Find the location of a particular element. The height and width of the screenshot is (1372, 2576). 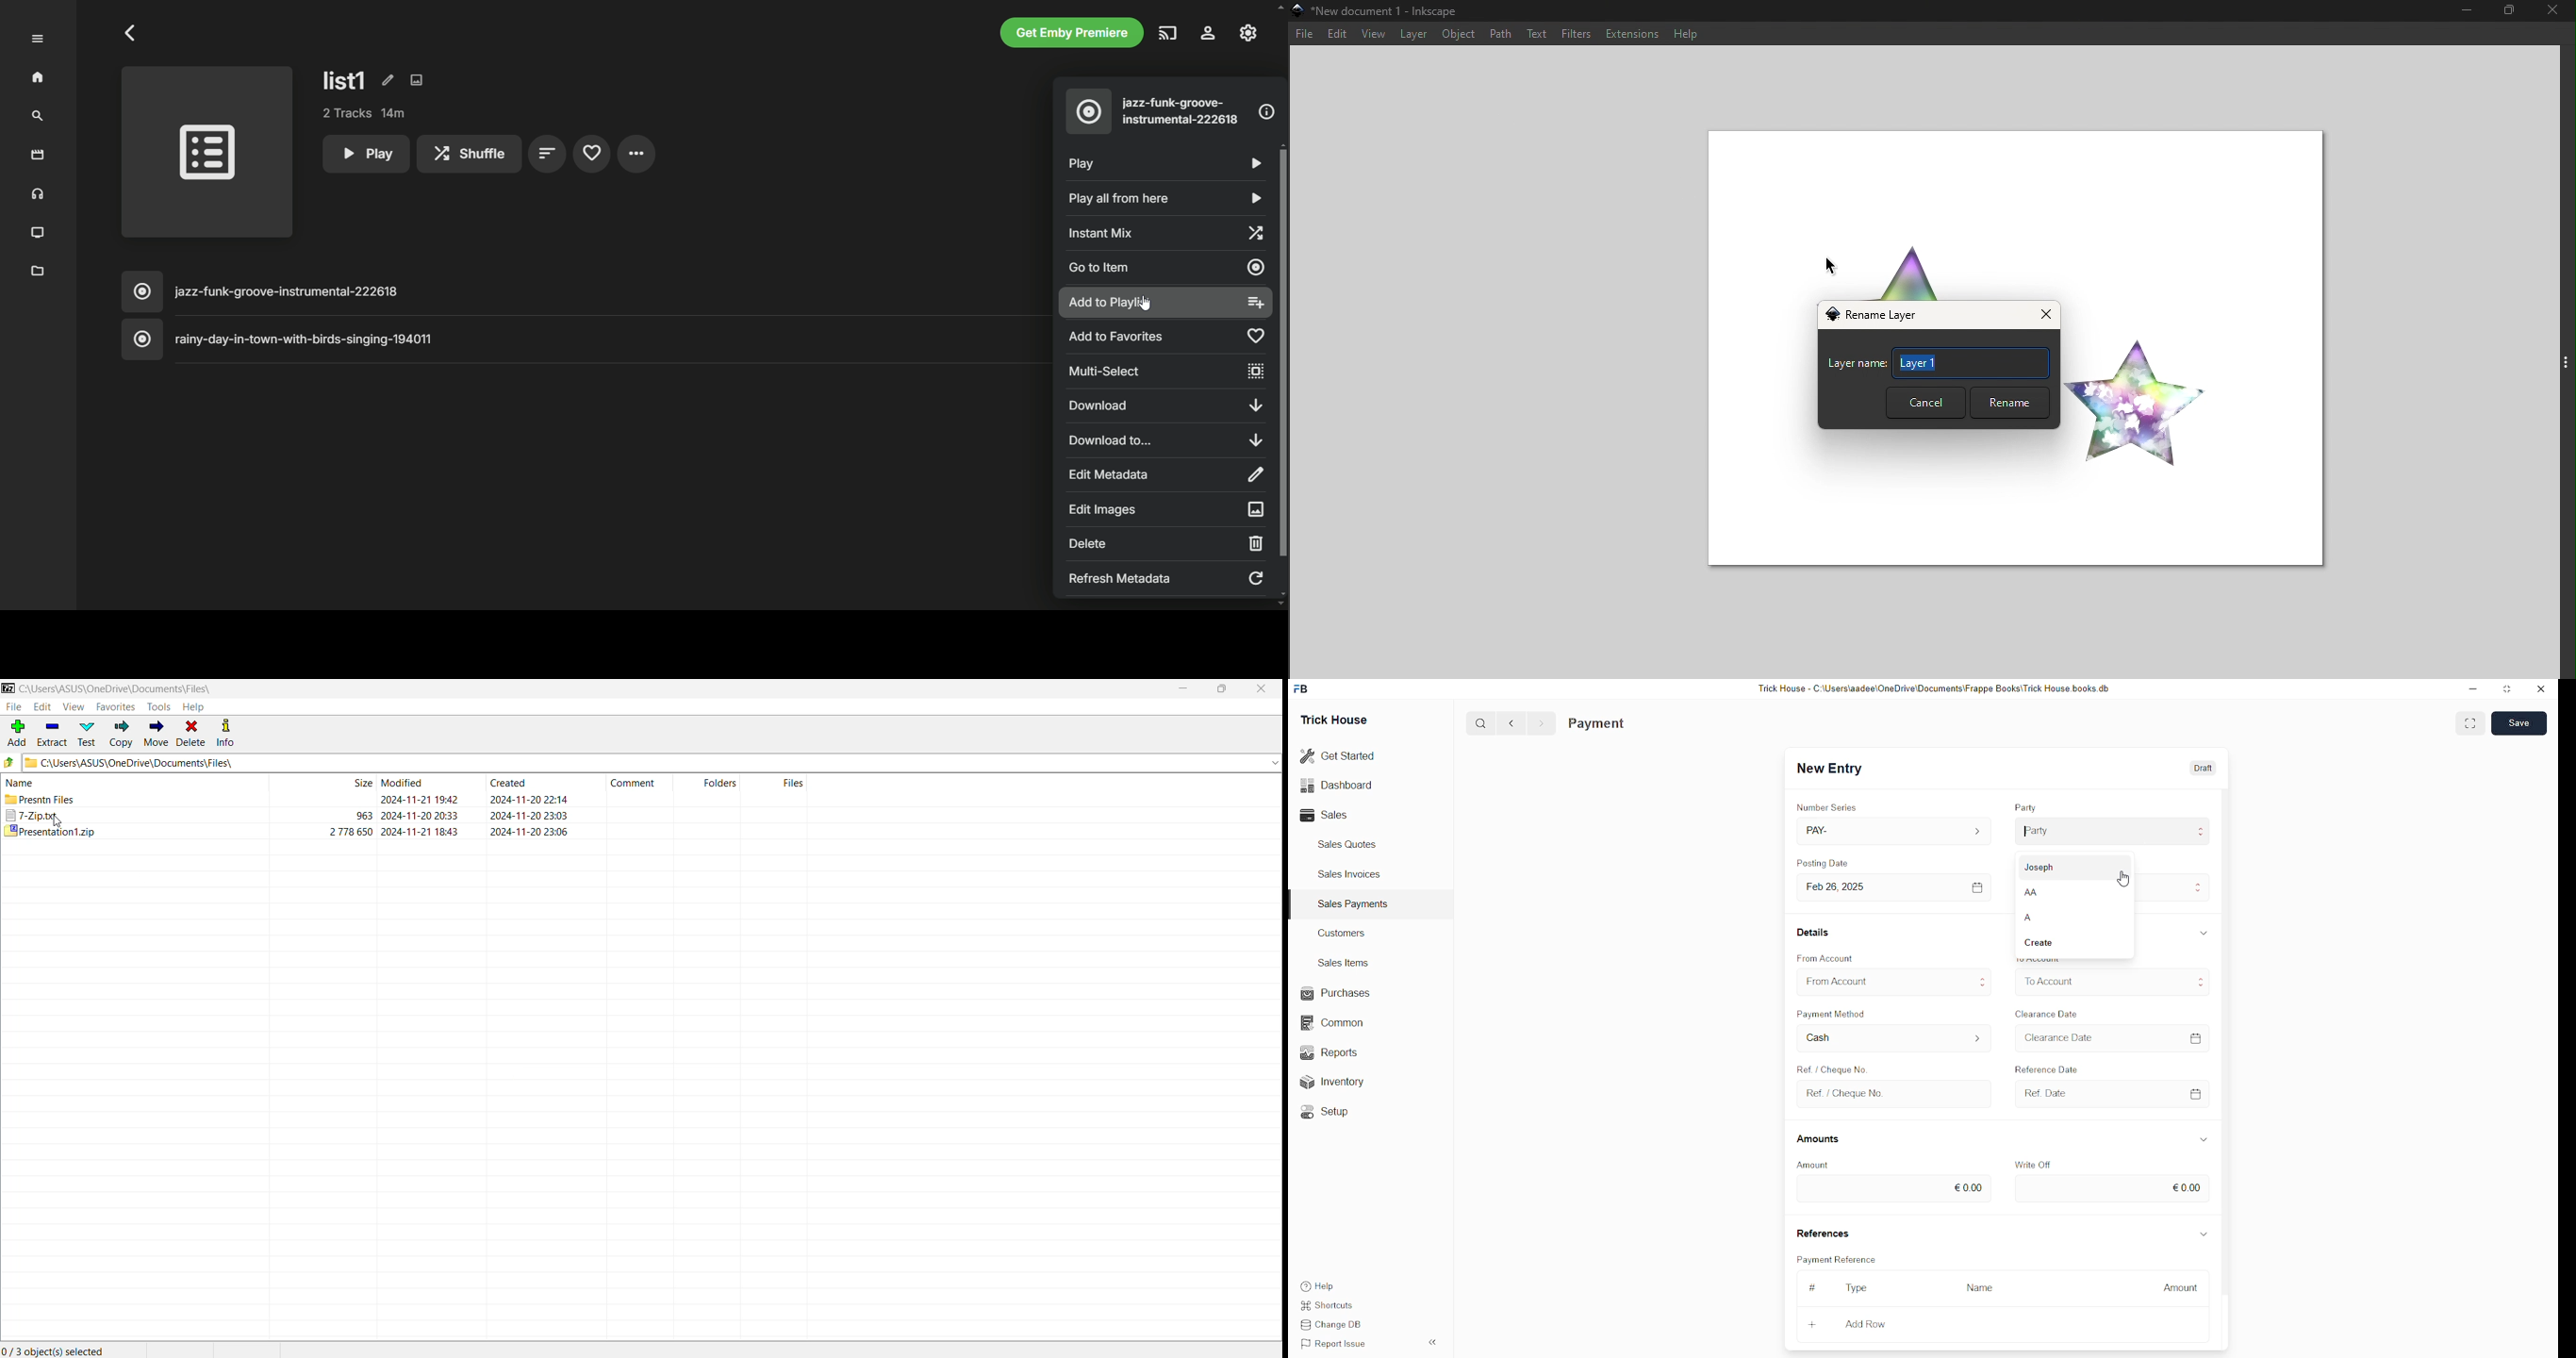

Number Series is located at coordinates (1827, 807).